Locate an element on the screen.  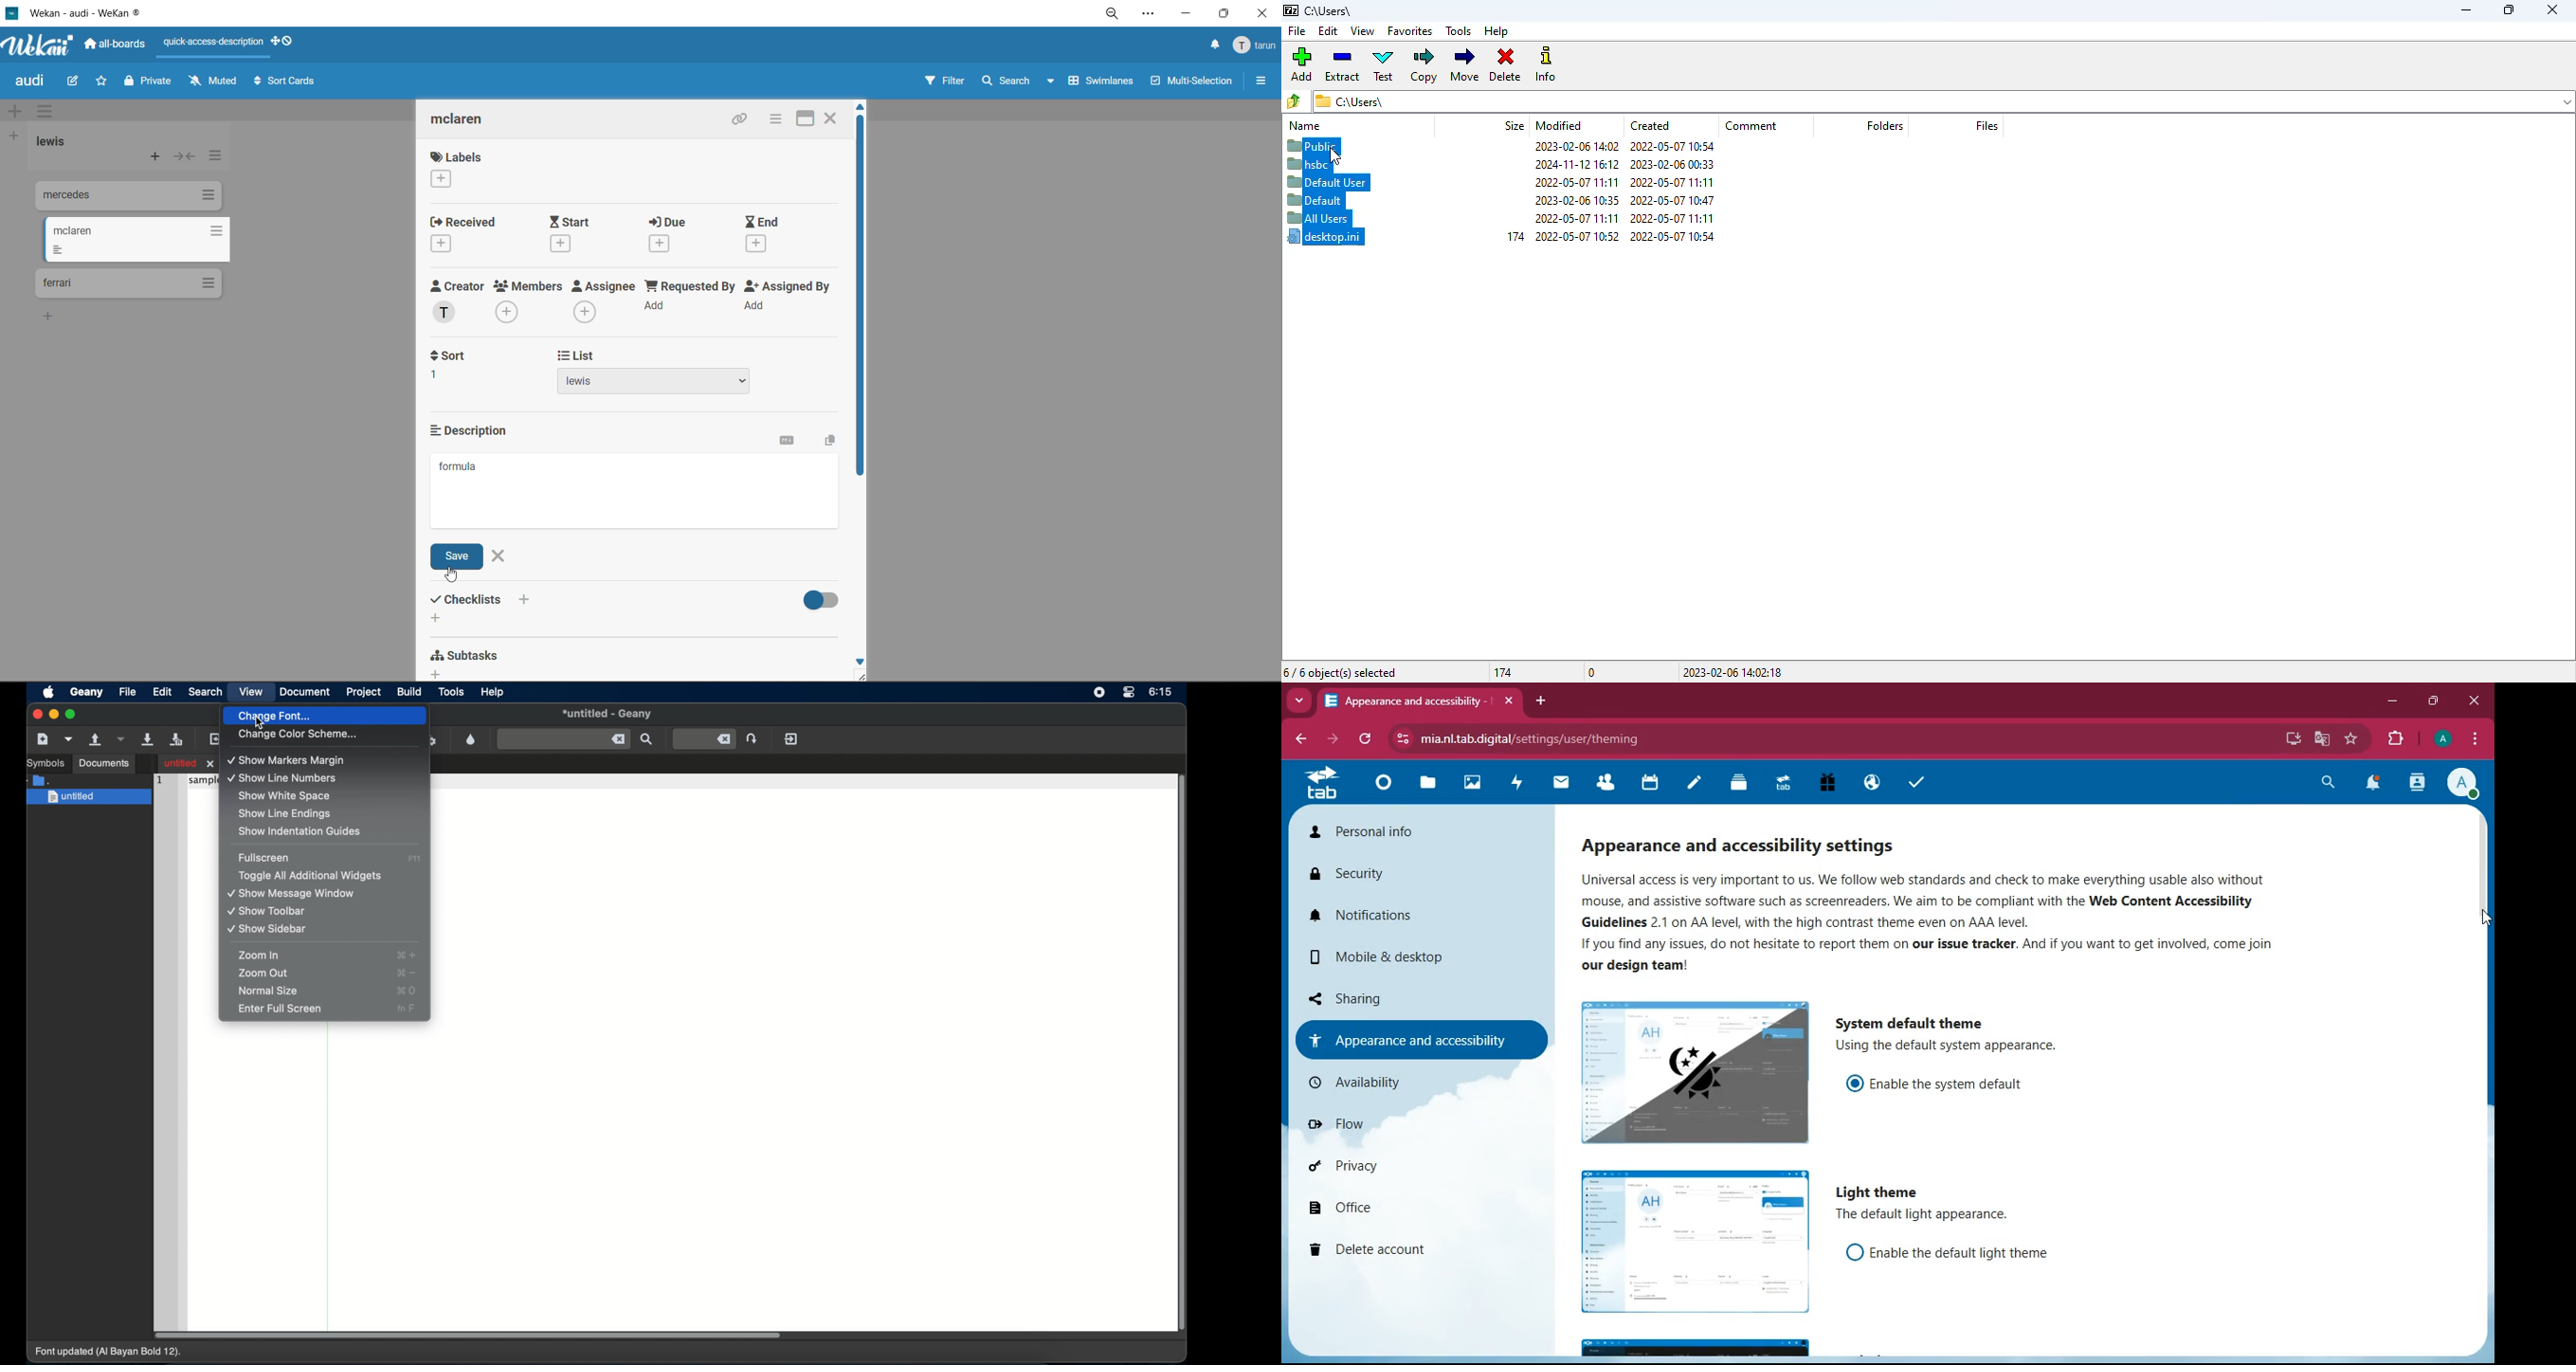
2023-02-06 14:02 is located at coordinates (1571, 146).